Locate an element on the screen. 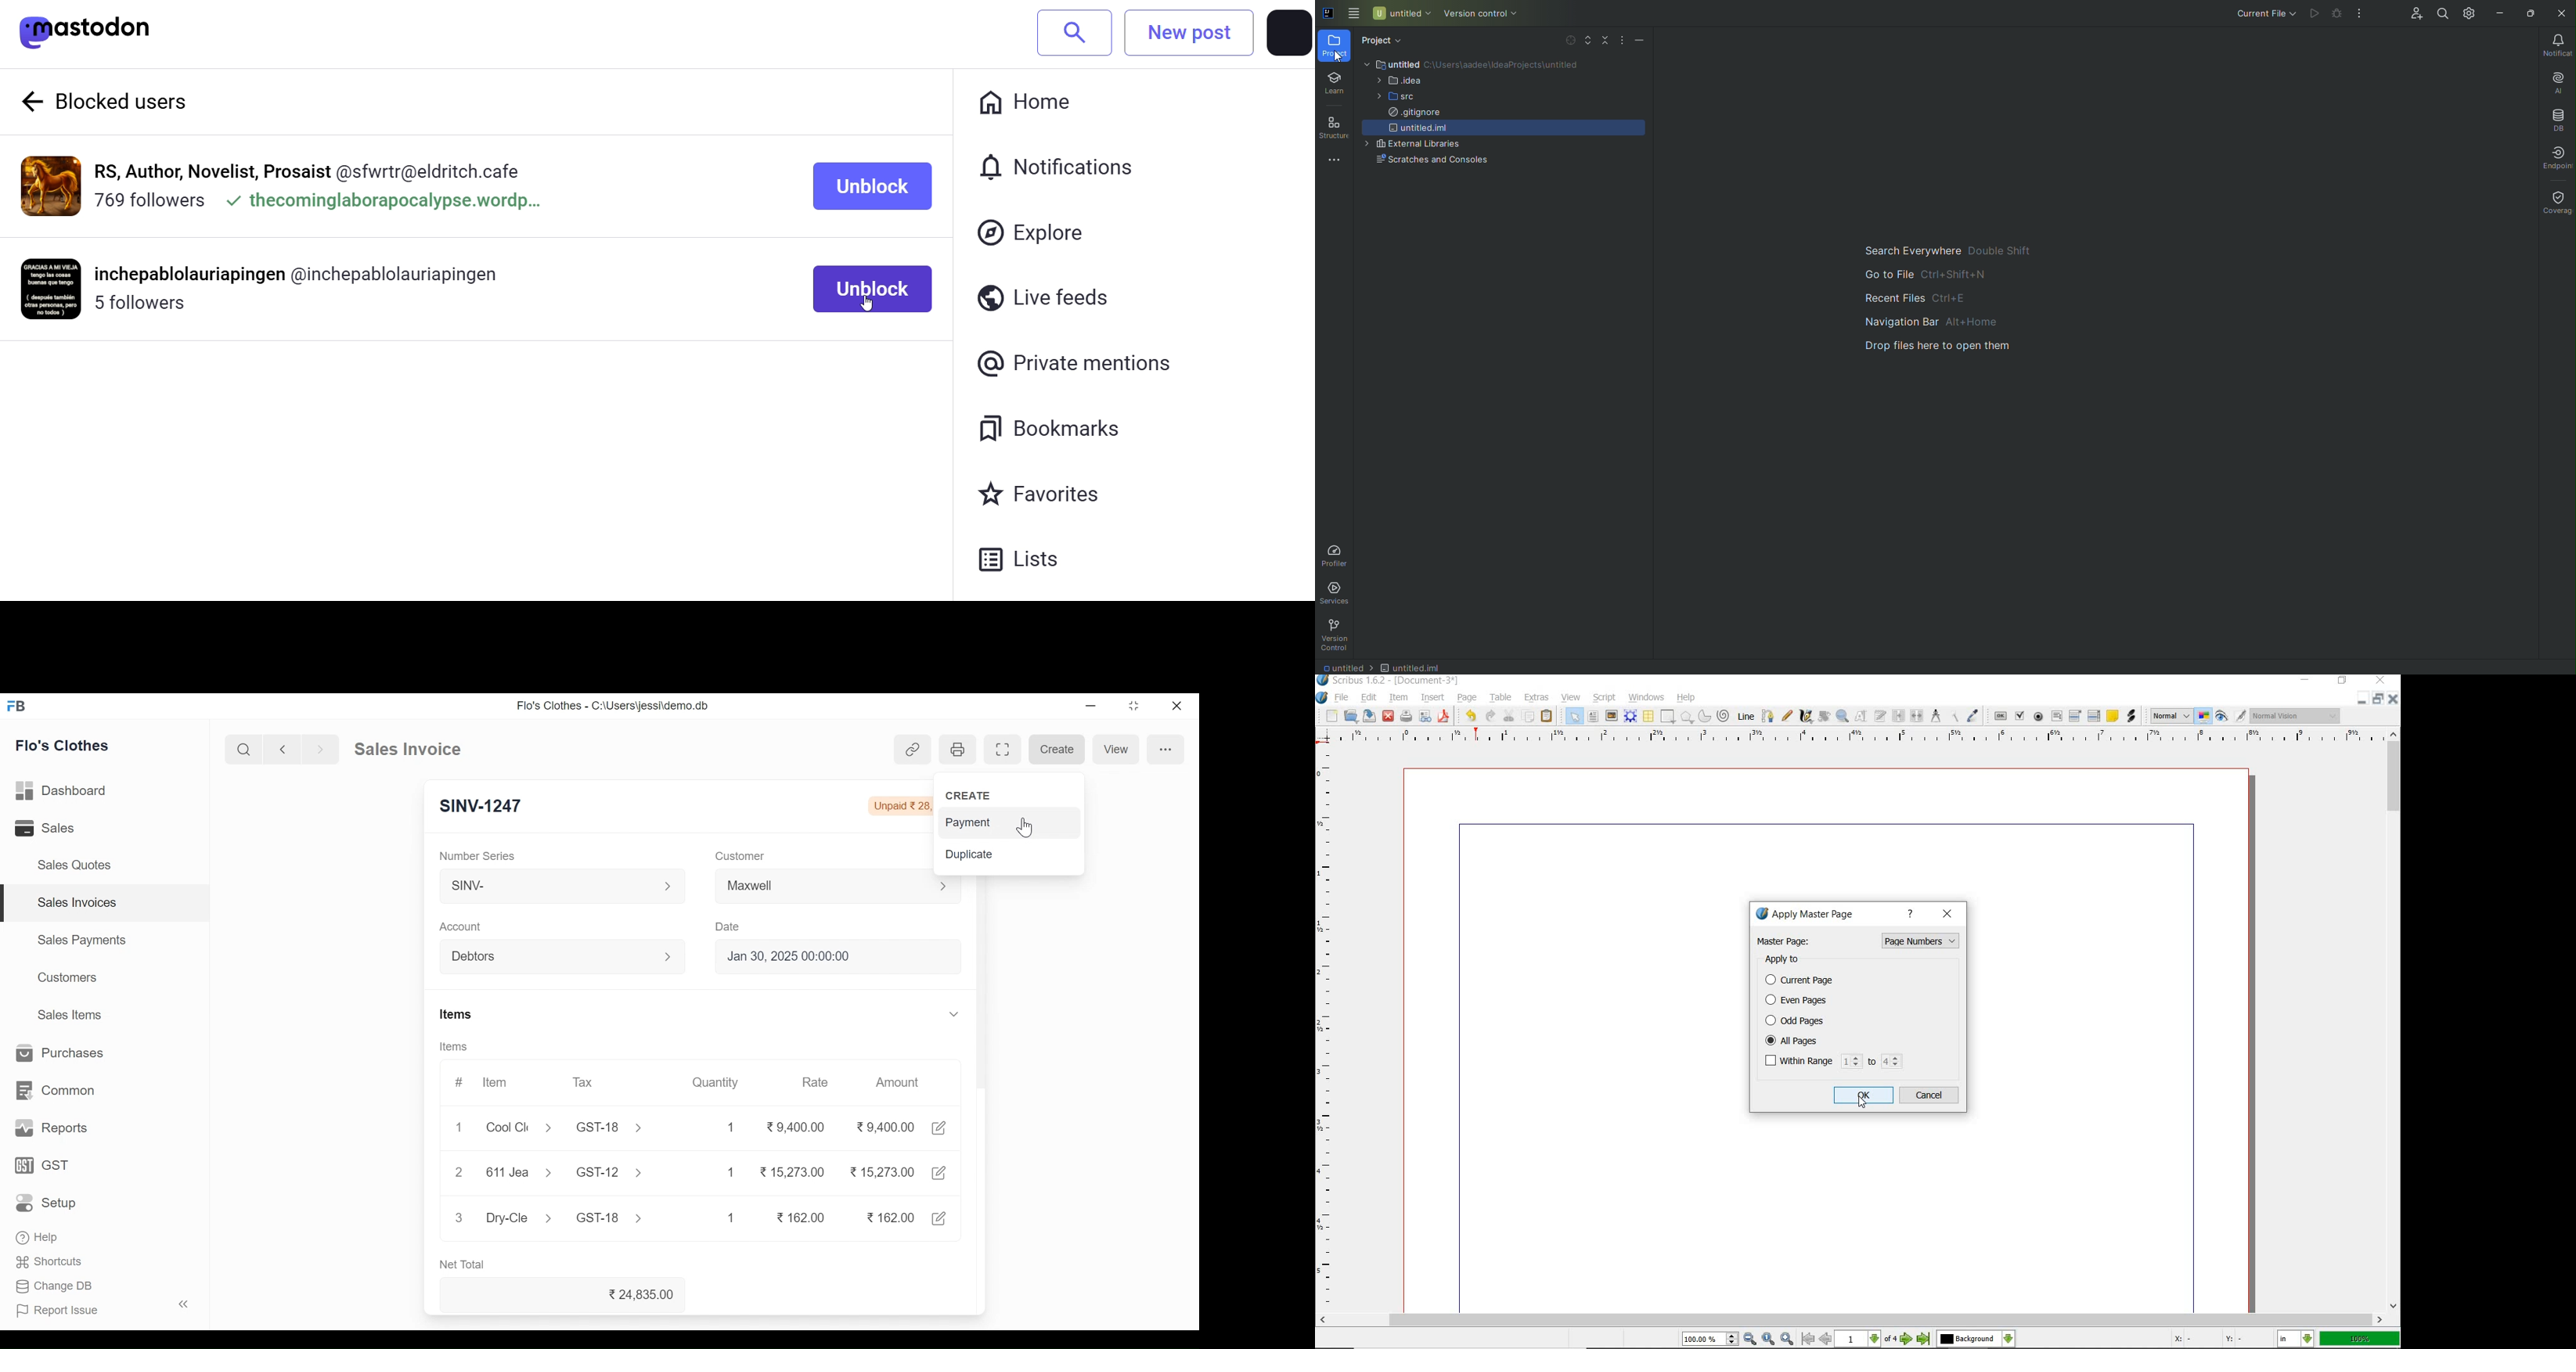  new is located at coordinates (1331, 716).